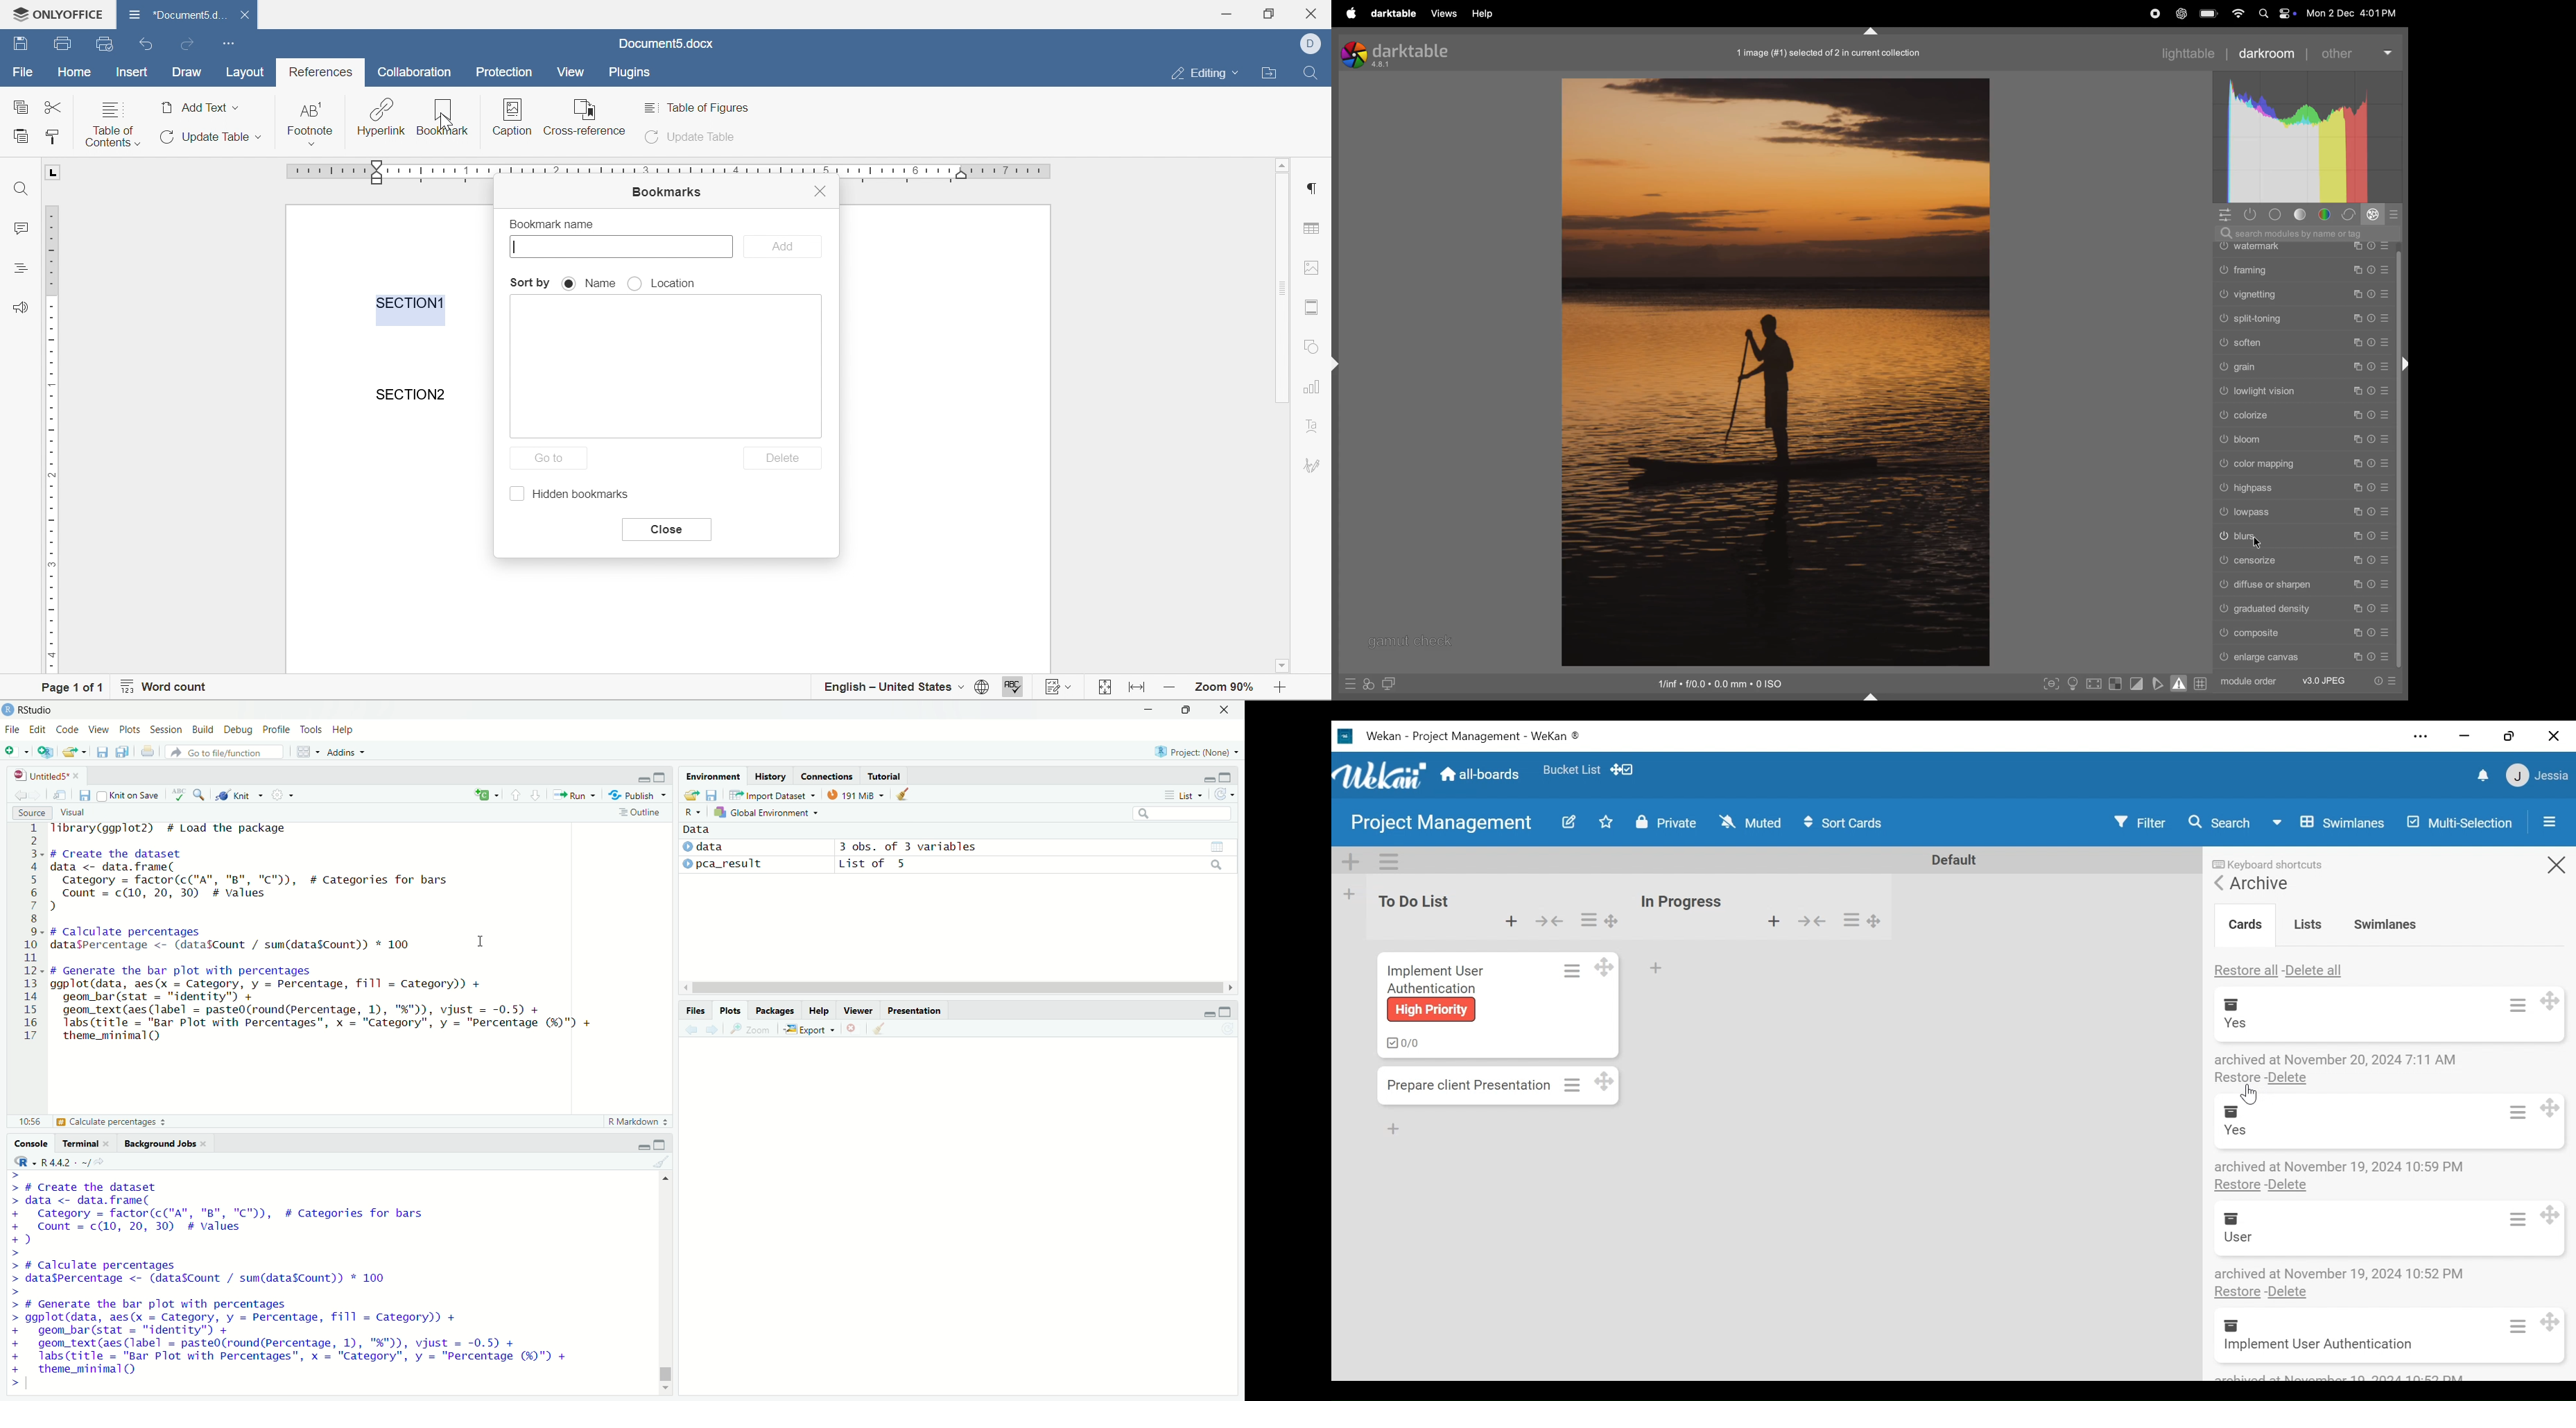 The image size is (2576, 1428). What do you see at coordinates (767, 812) in the screenshot?
I see `global environment` at bounding box center [767, 812].